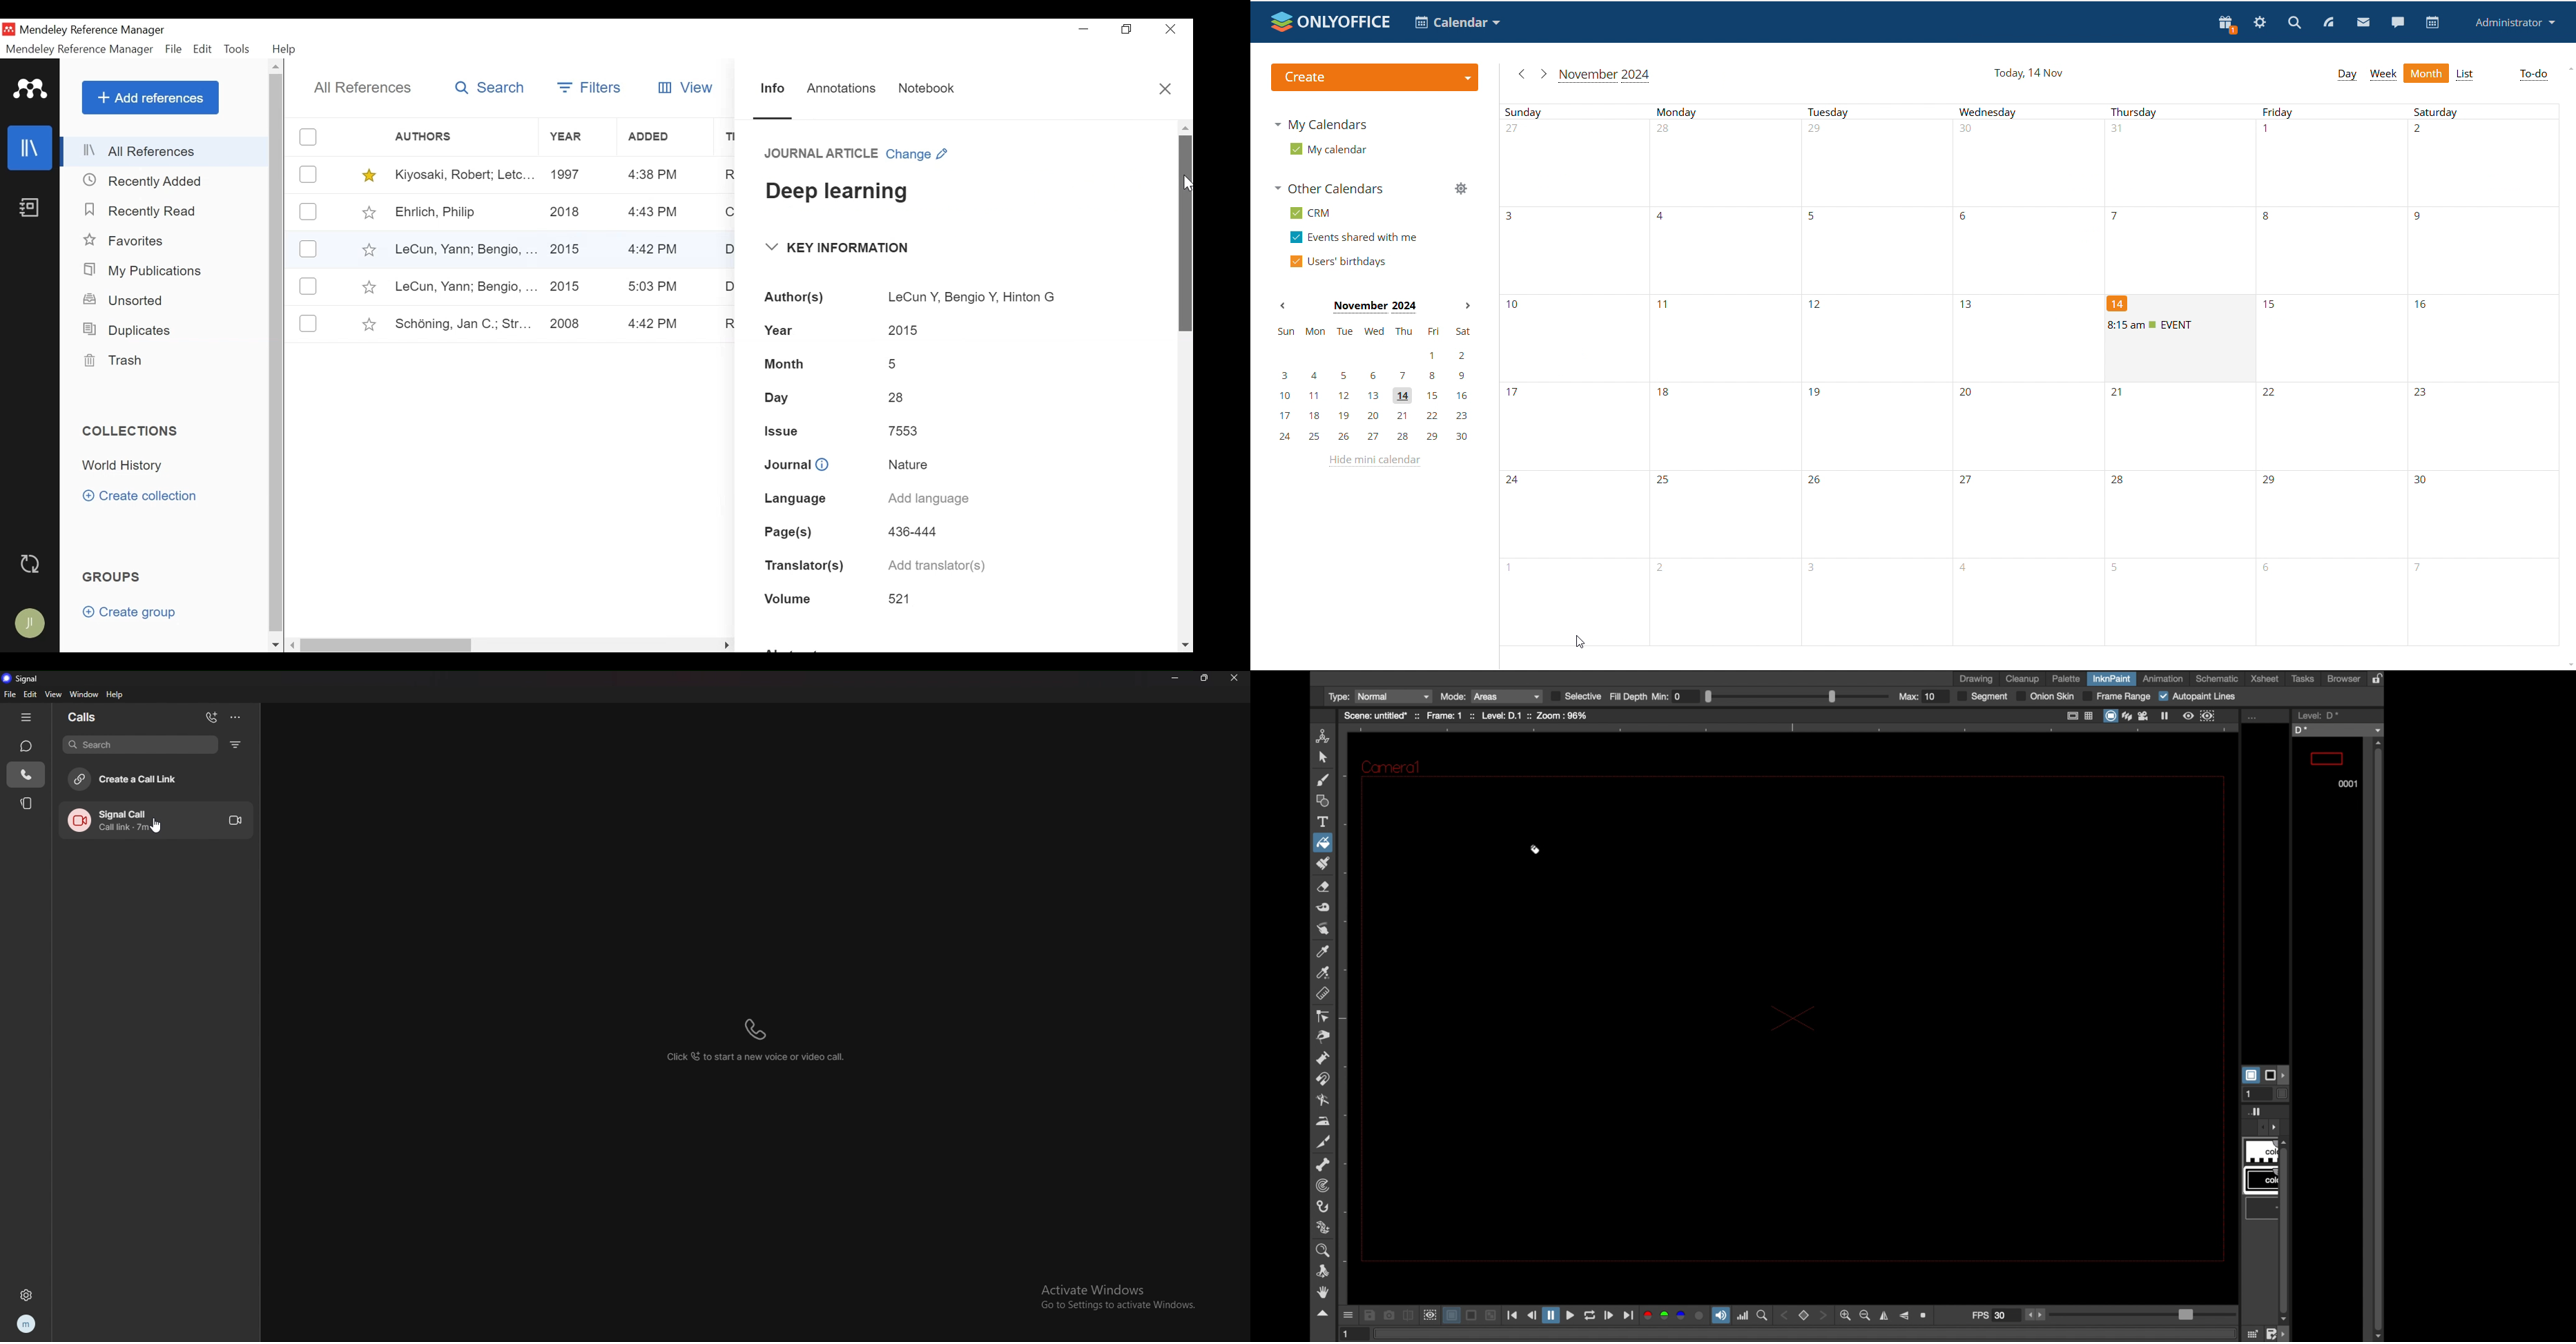 This screenshot has width=2576, height=1344. Describe the element at coordinates (795, 298) in the screenshot. I see `Author(s)` at that location.